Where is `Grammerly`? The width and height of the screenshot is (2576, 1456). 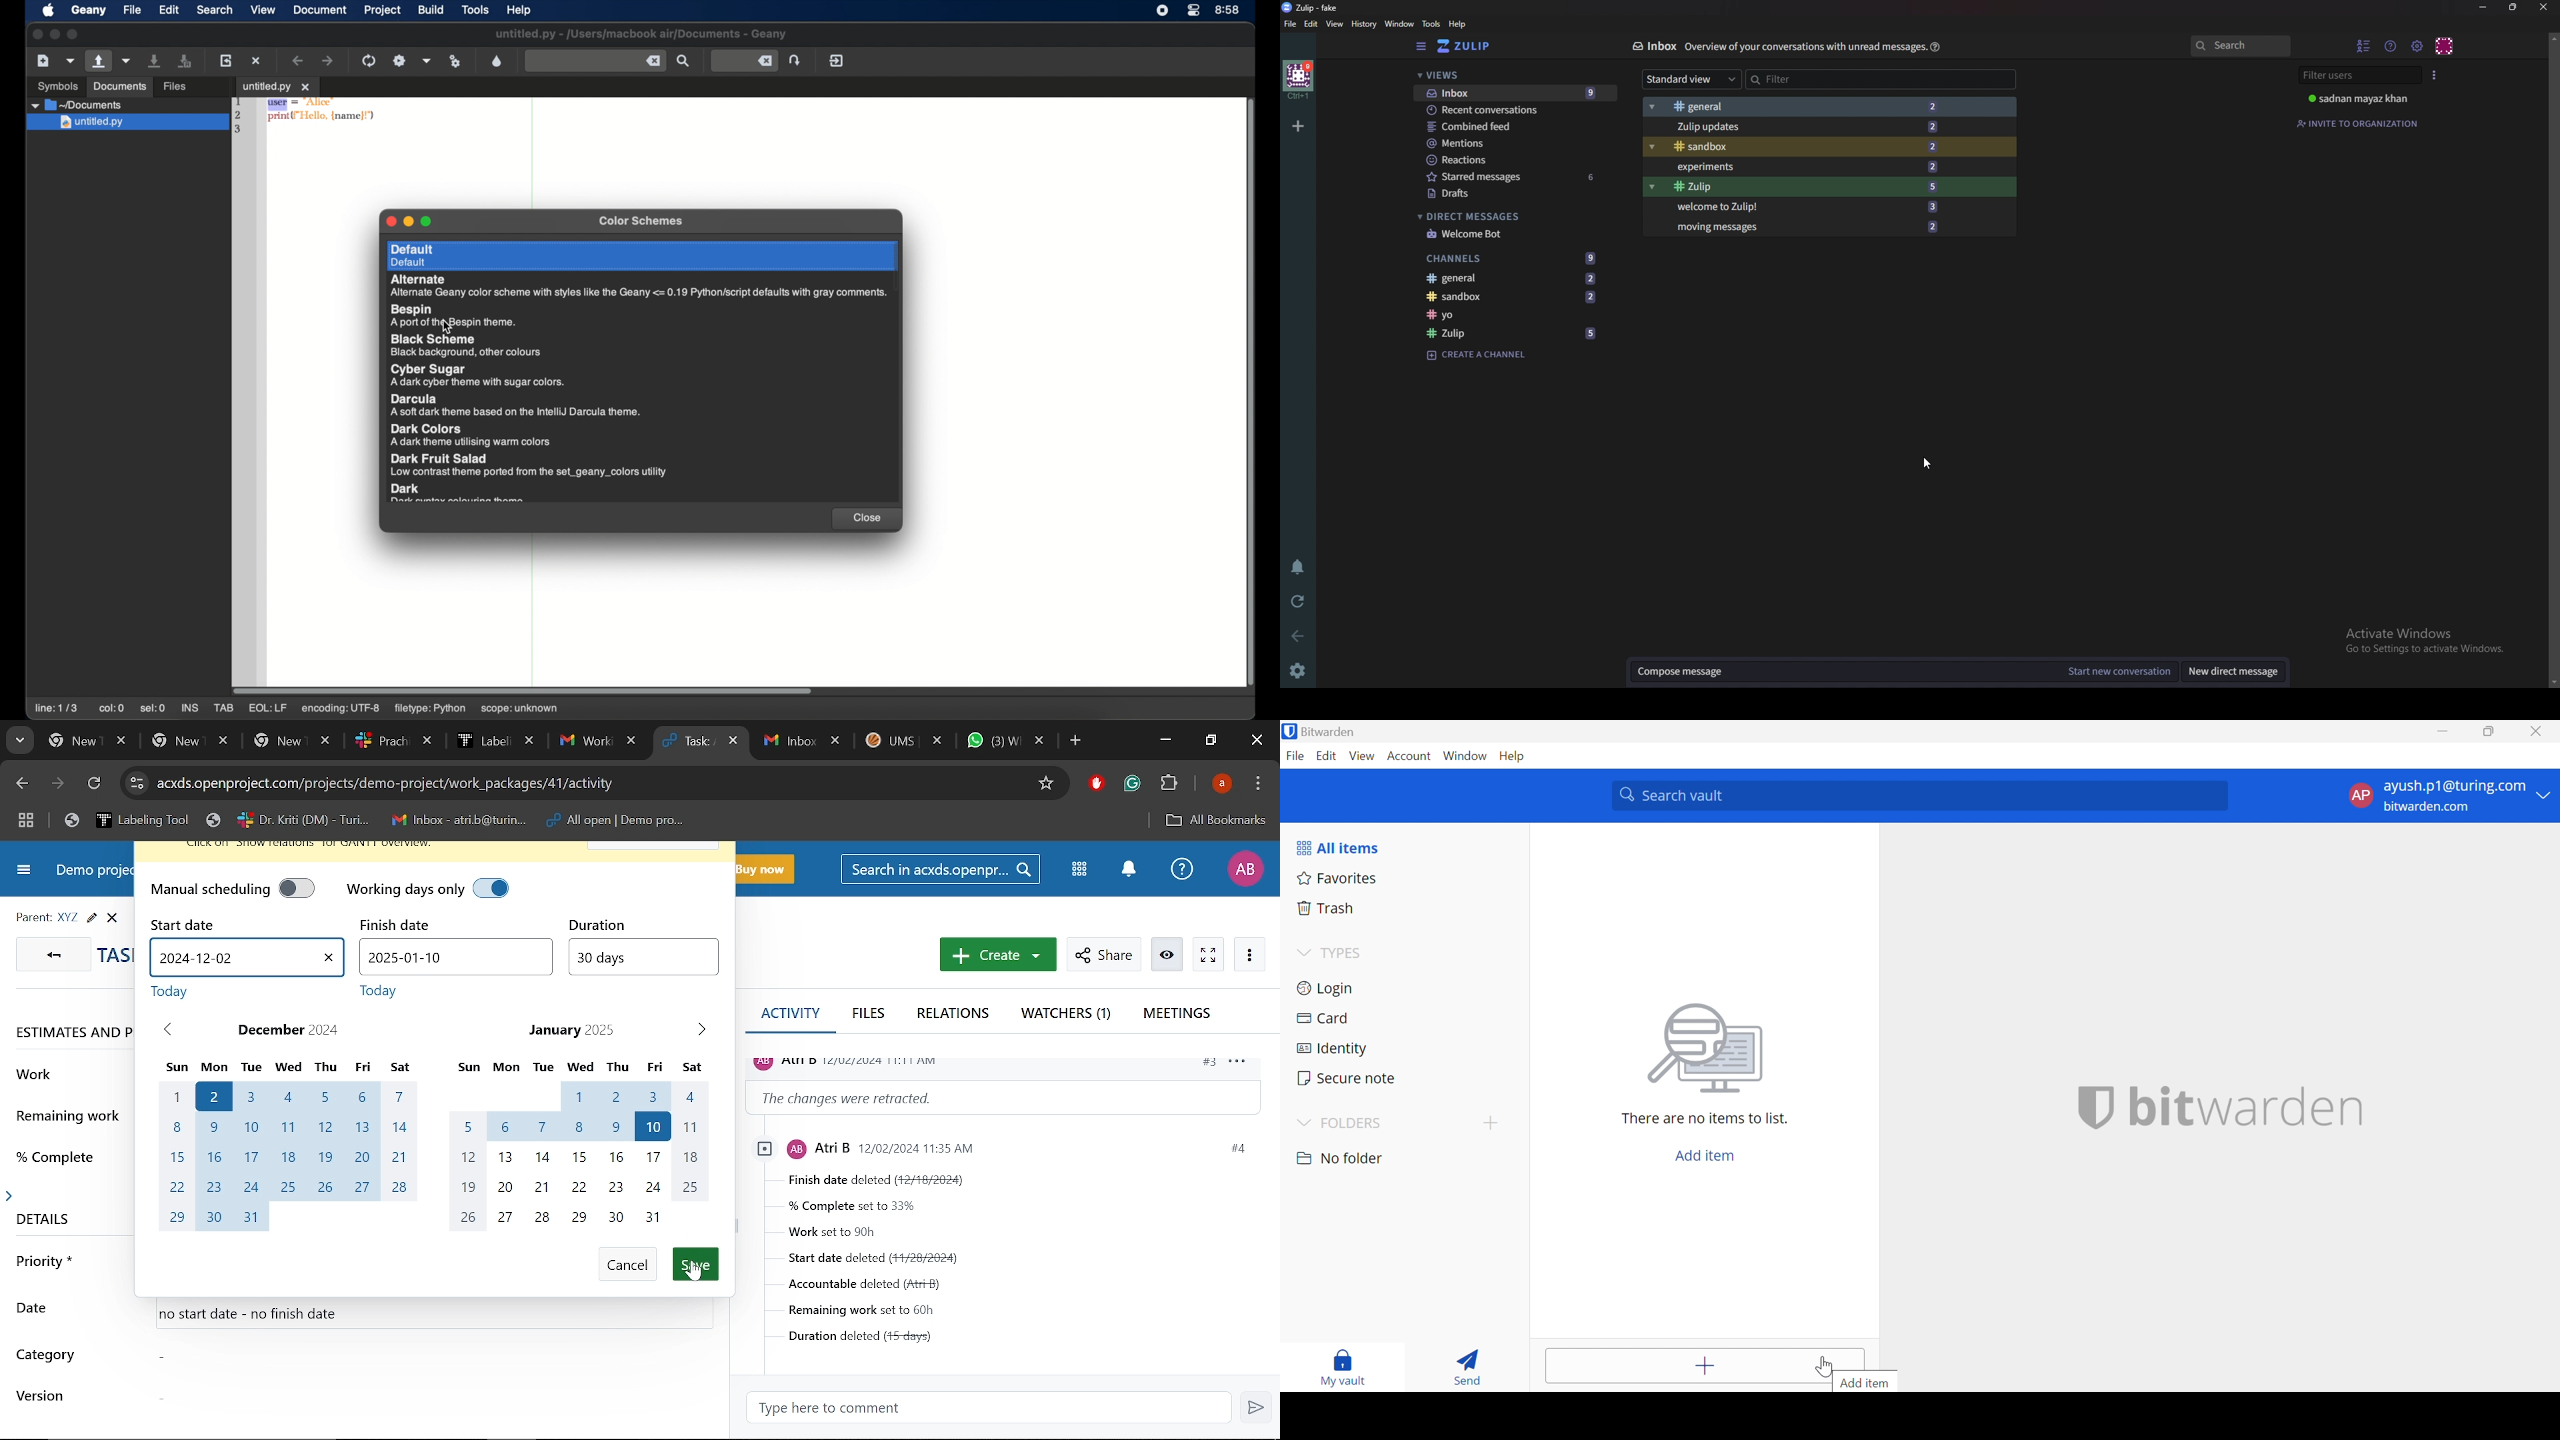 Grammerly is located at coordinates (1132, 784).